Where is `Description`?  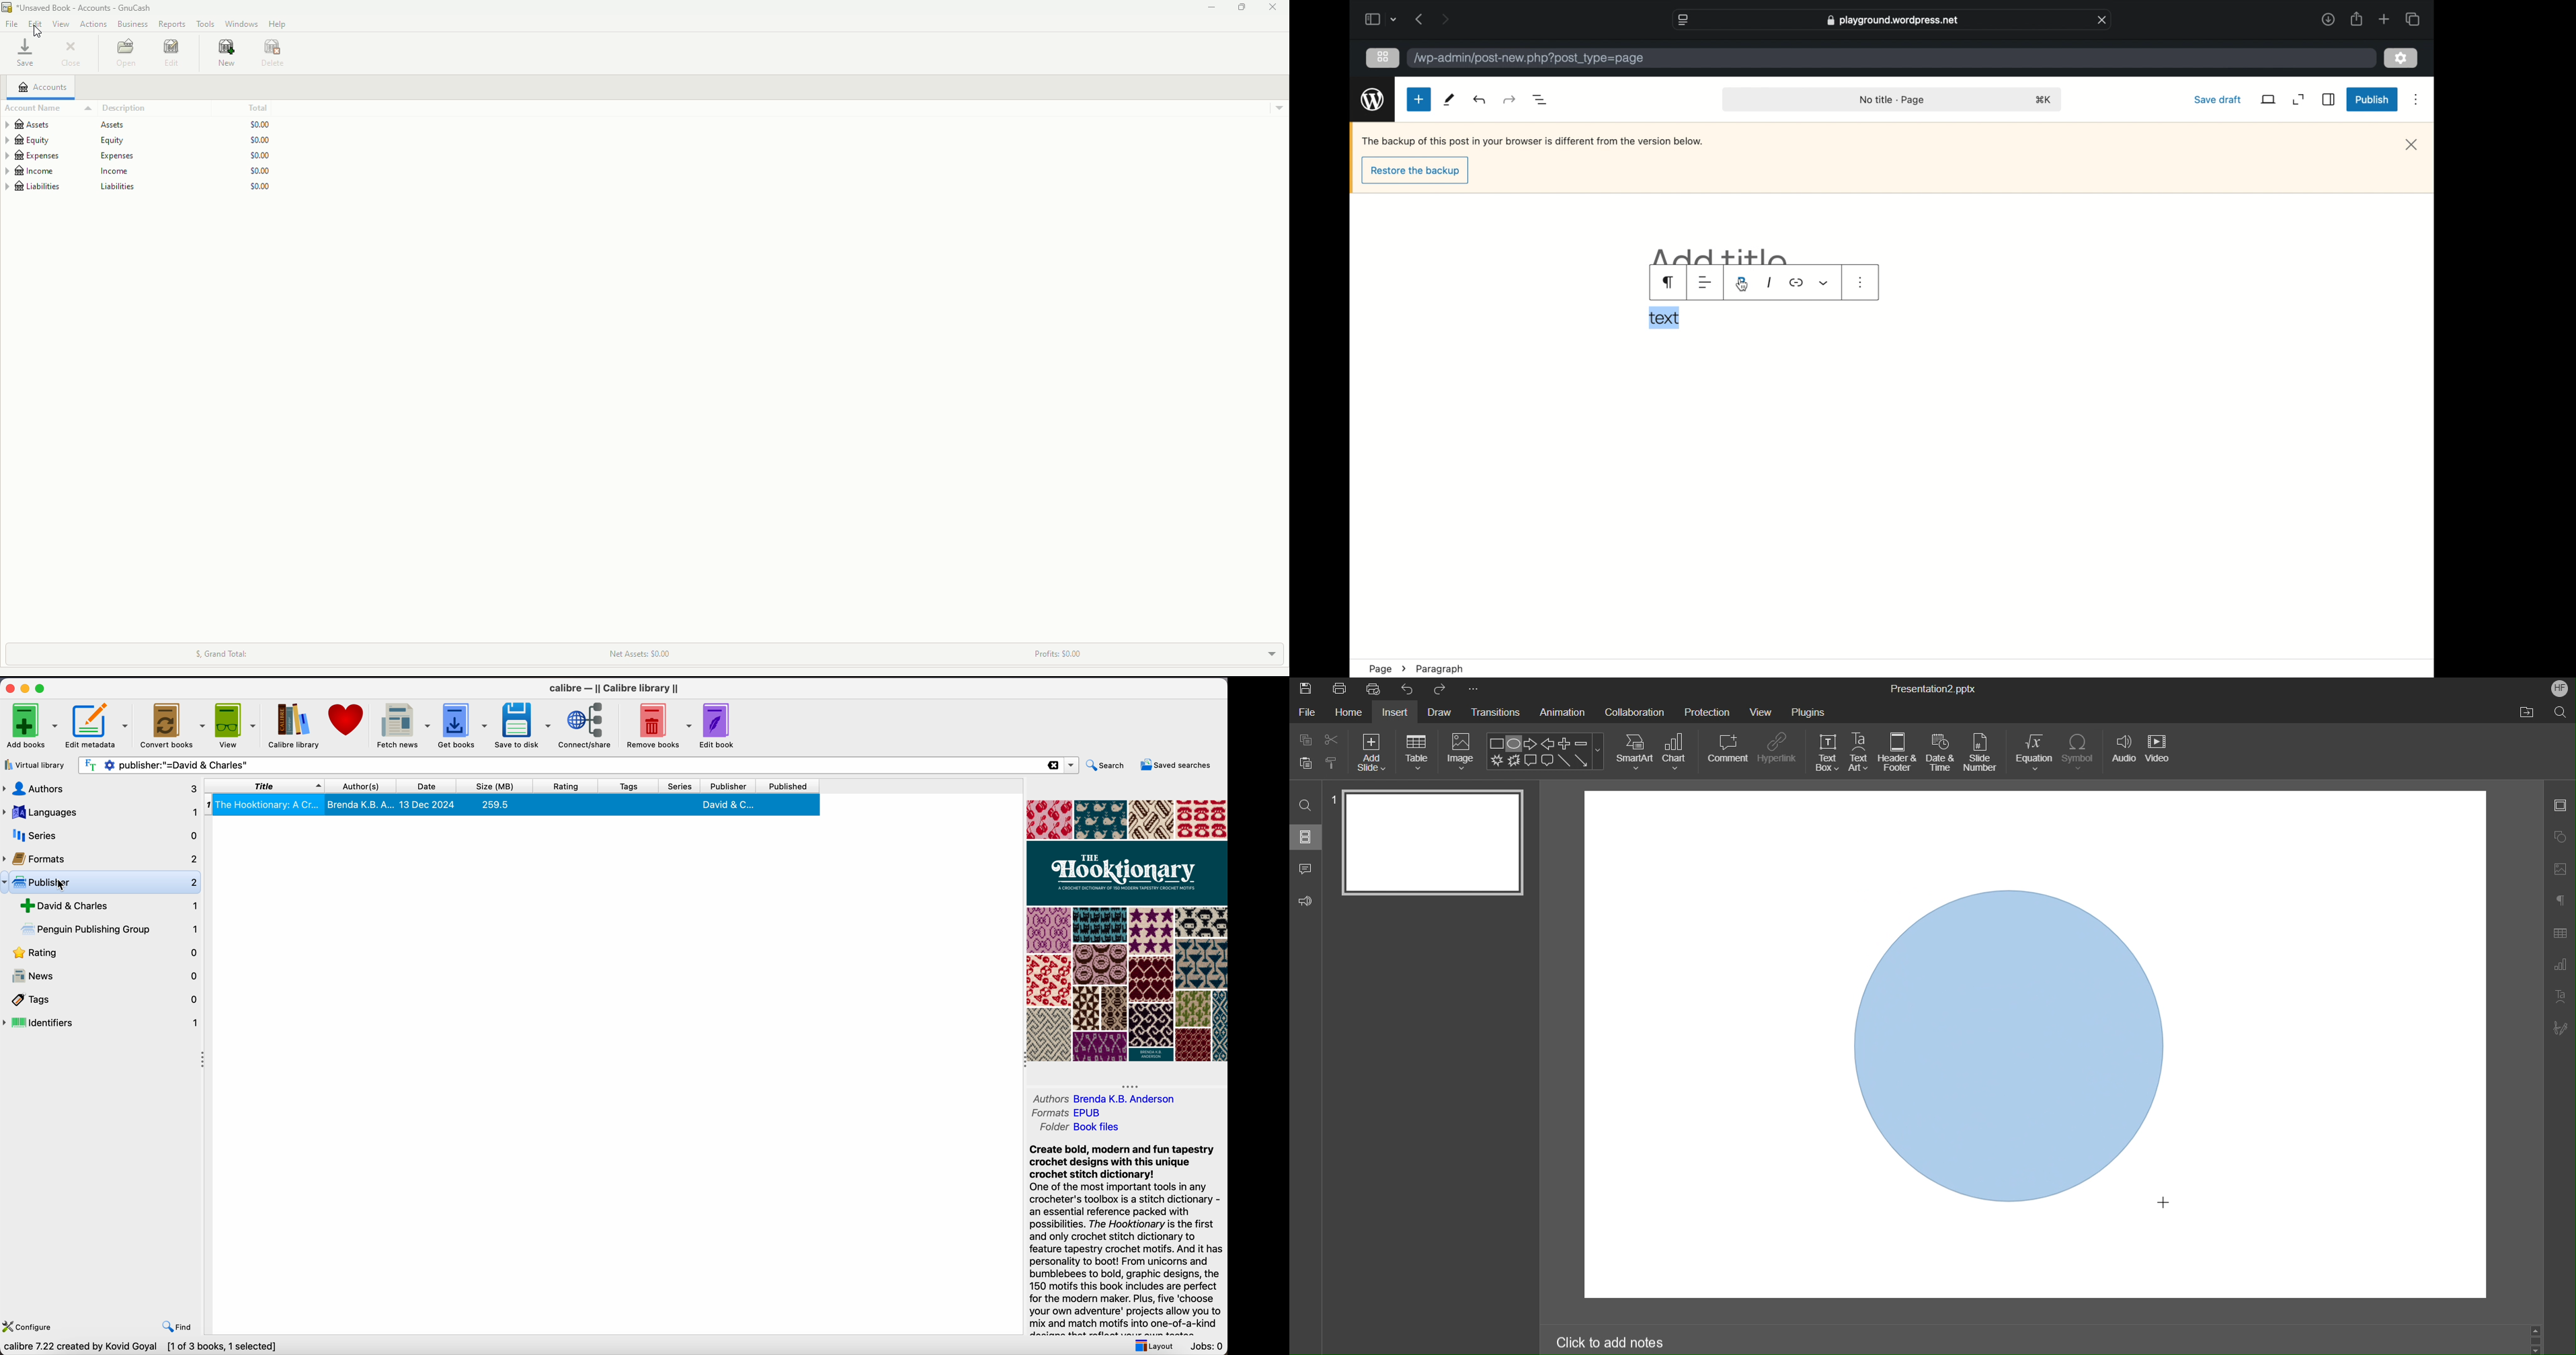
Description is located at coordinates (117, 107).